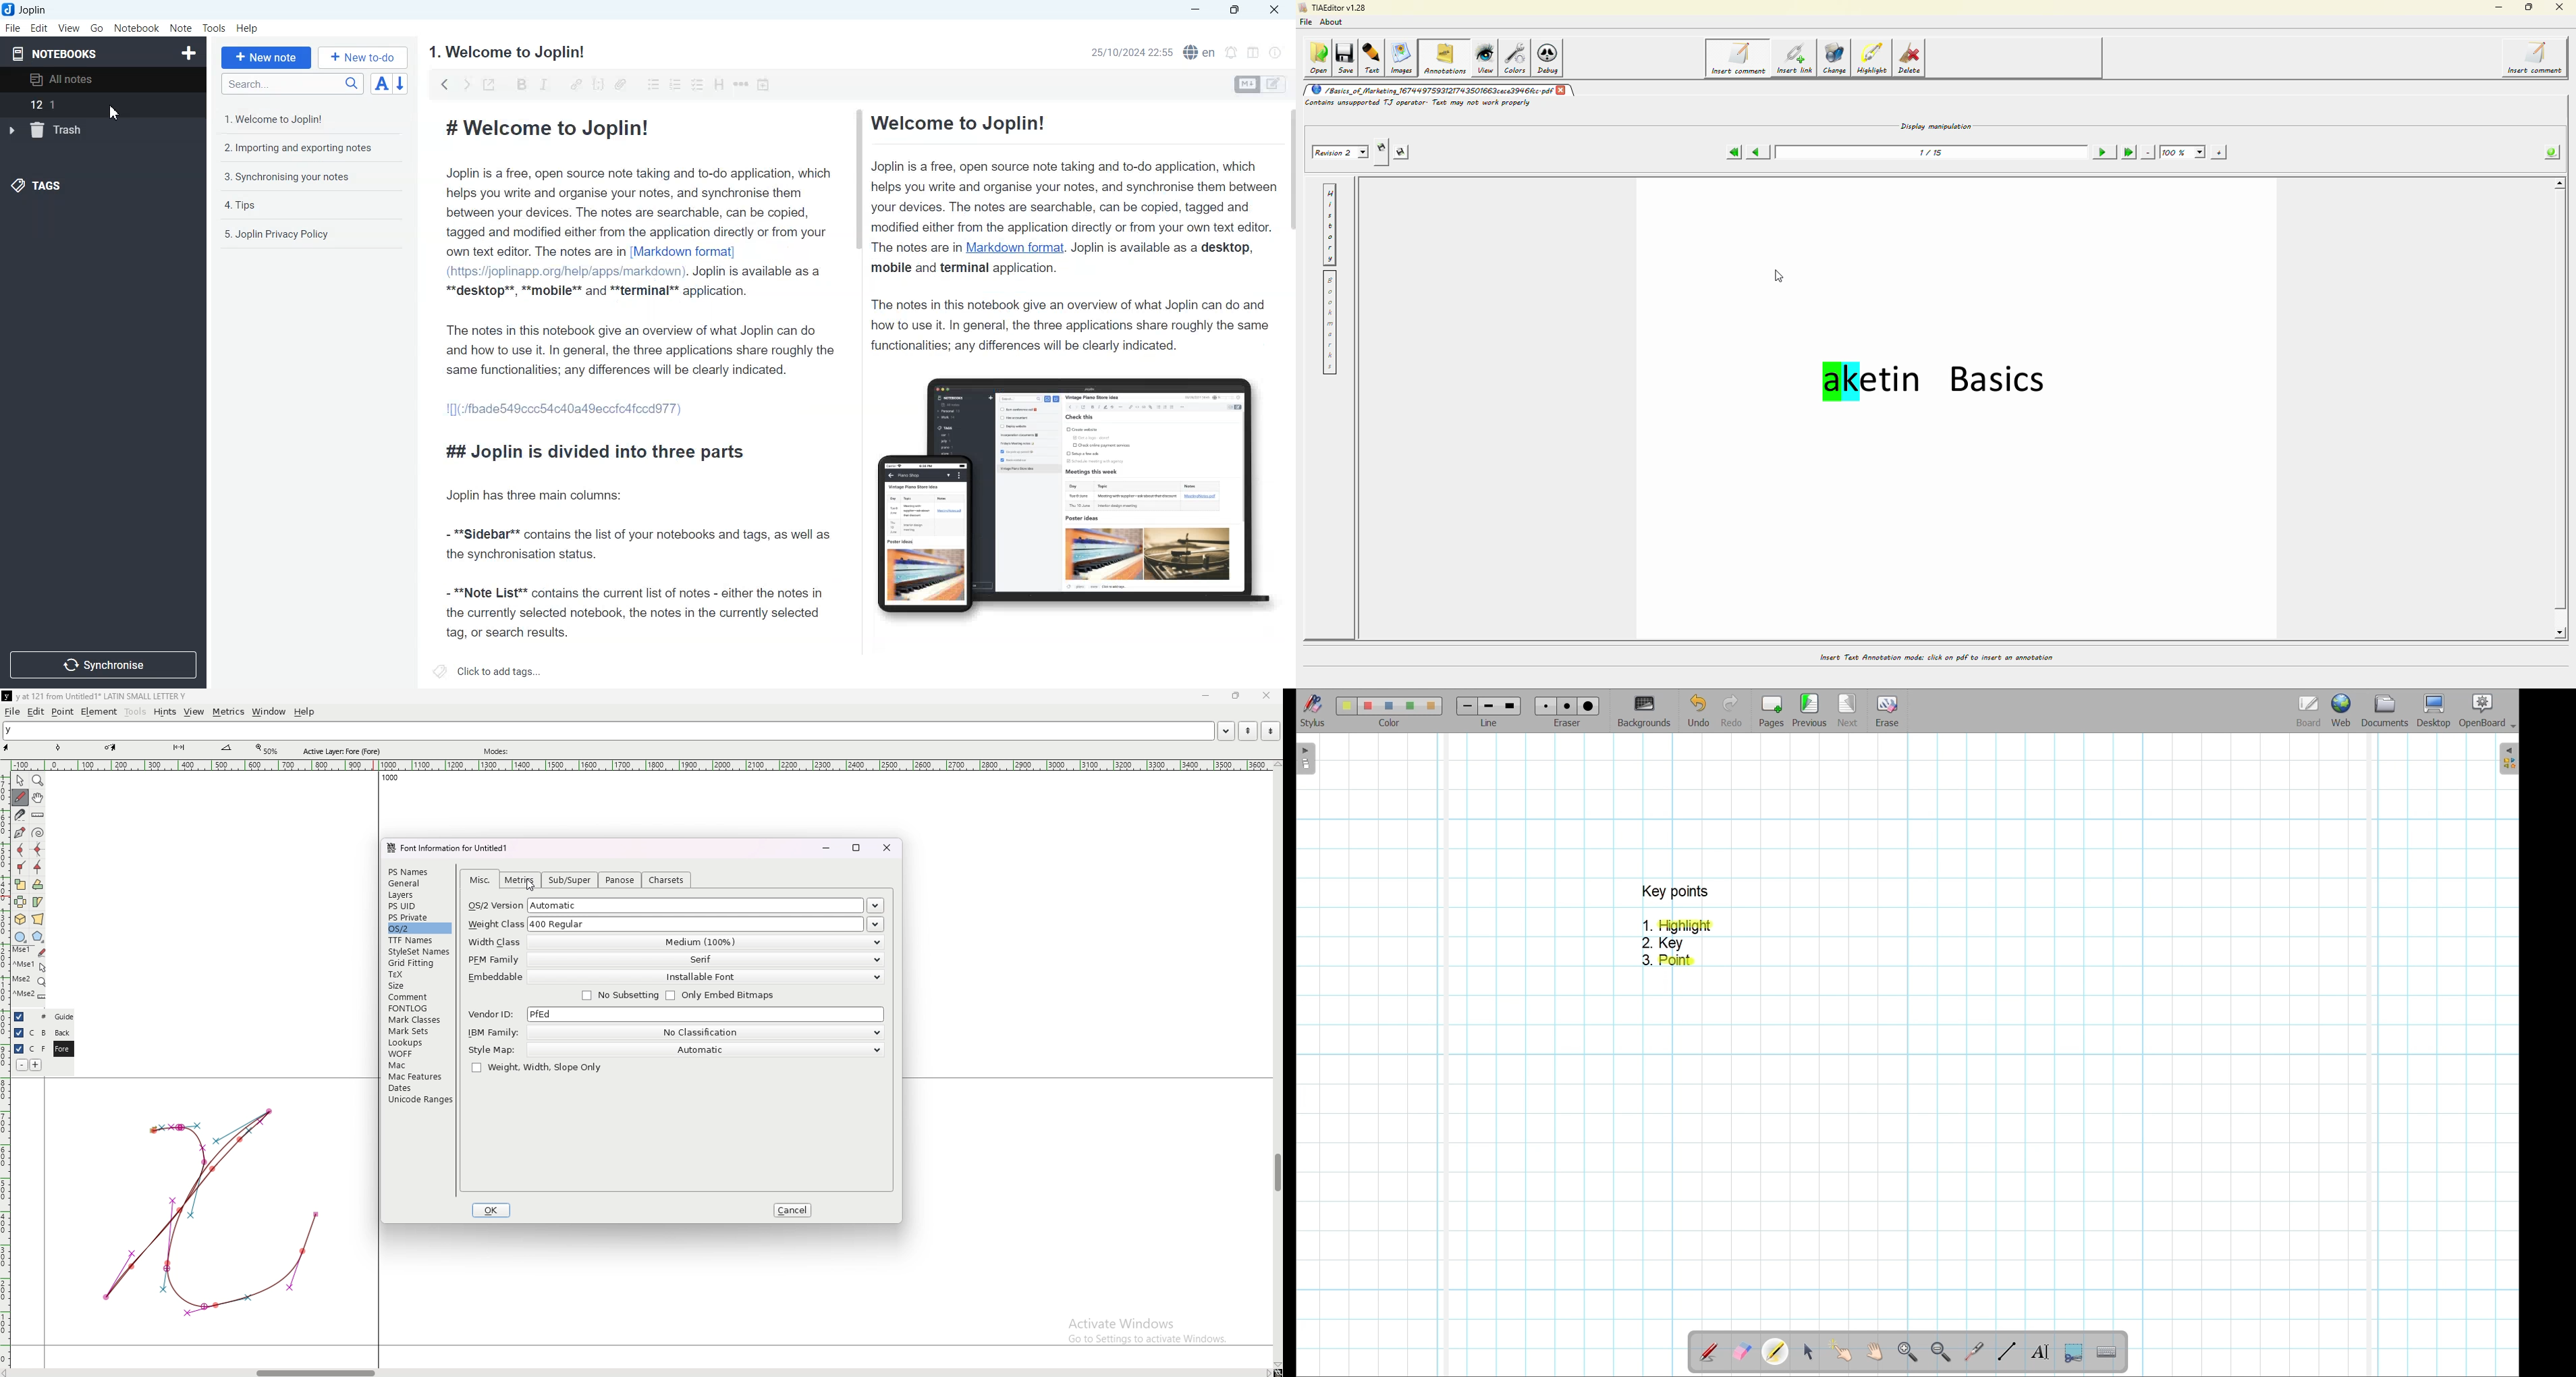 This screenshot has height=1400, width=2576. Describe the element at coordinates (1130, 51) in the screenshot. I see `25/10/2024 22:55` at that location.